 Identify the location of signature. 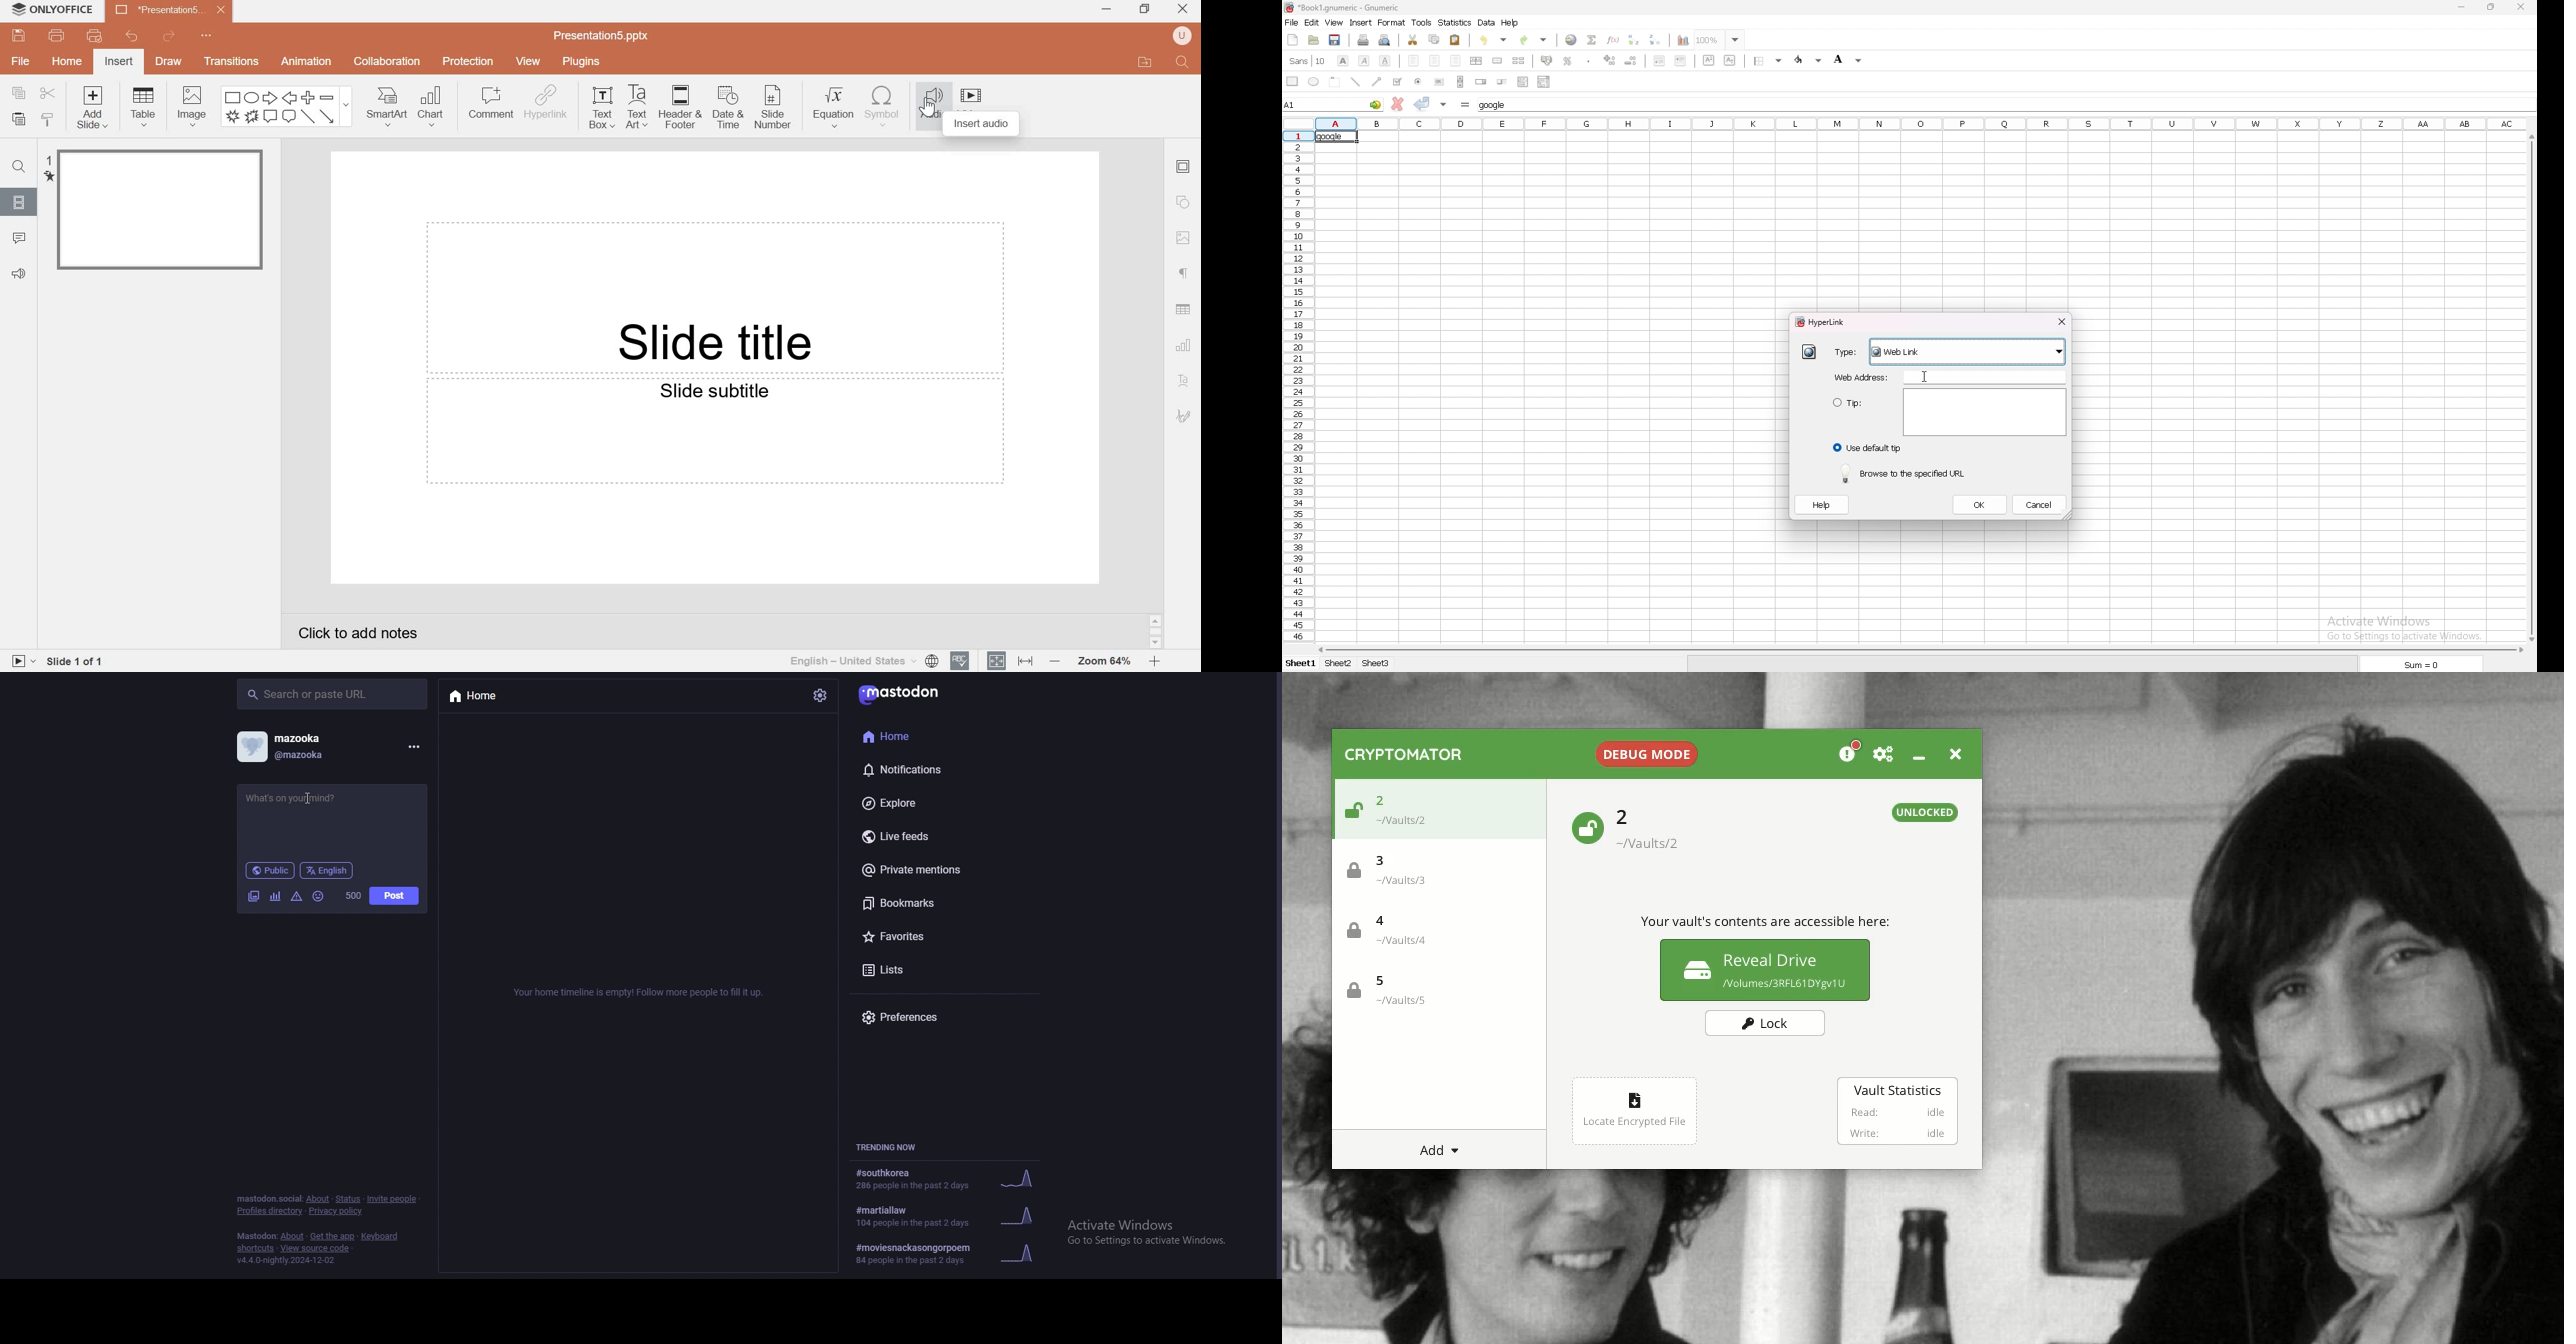
(1184, 417).